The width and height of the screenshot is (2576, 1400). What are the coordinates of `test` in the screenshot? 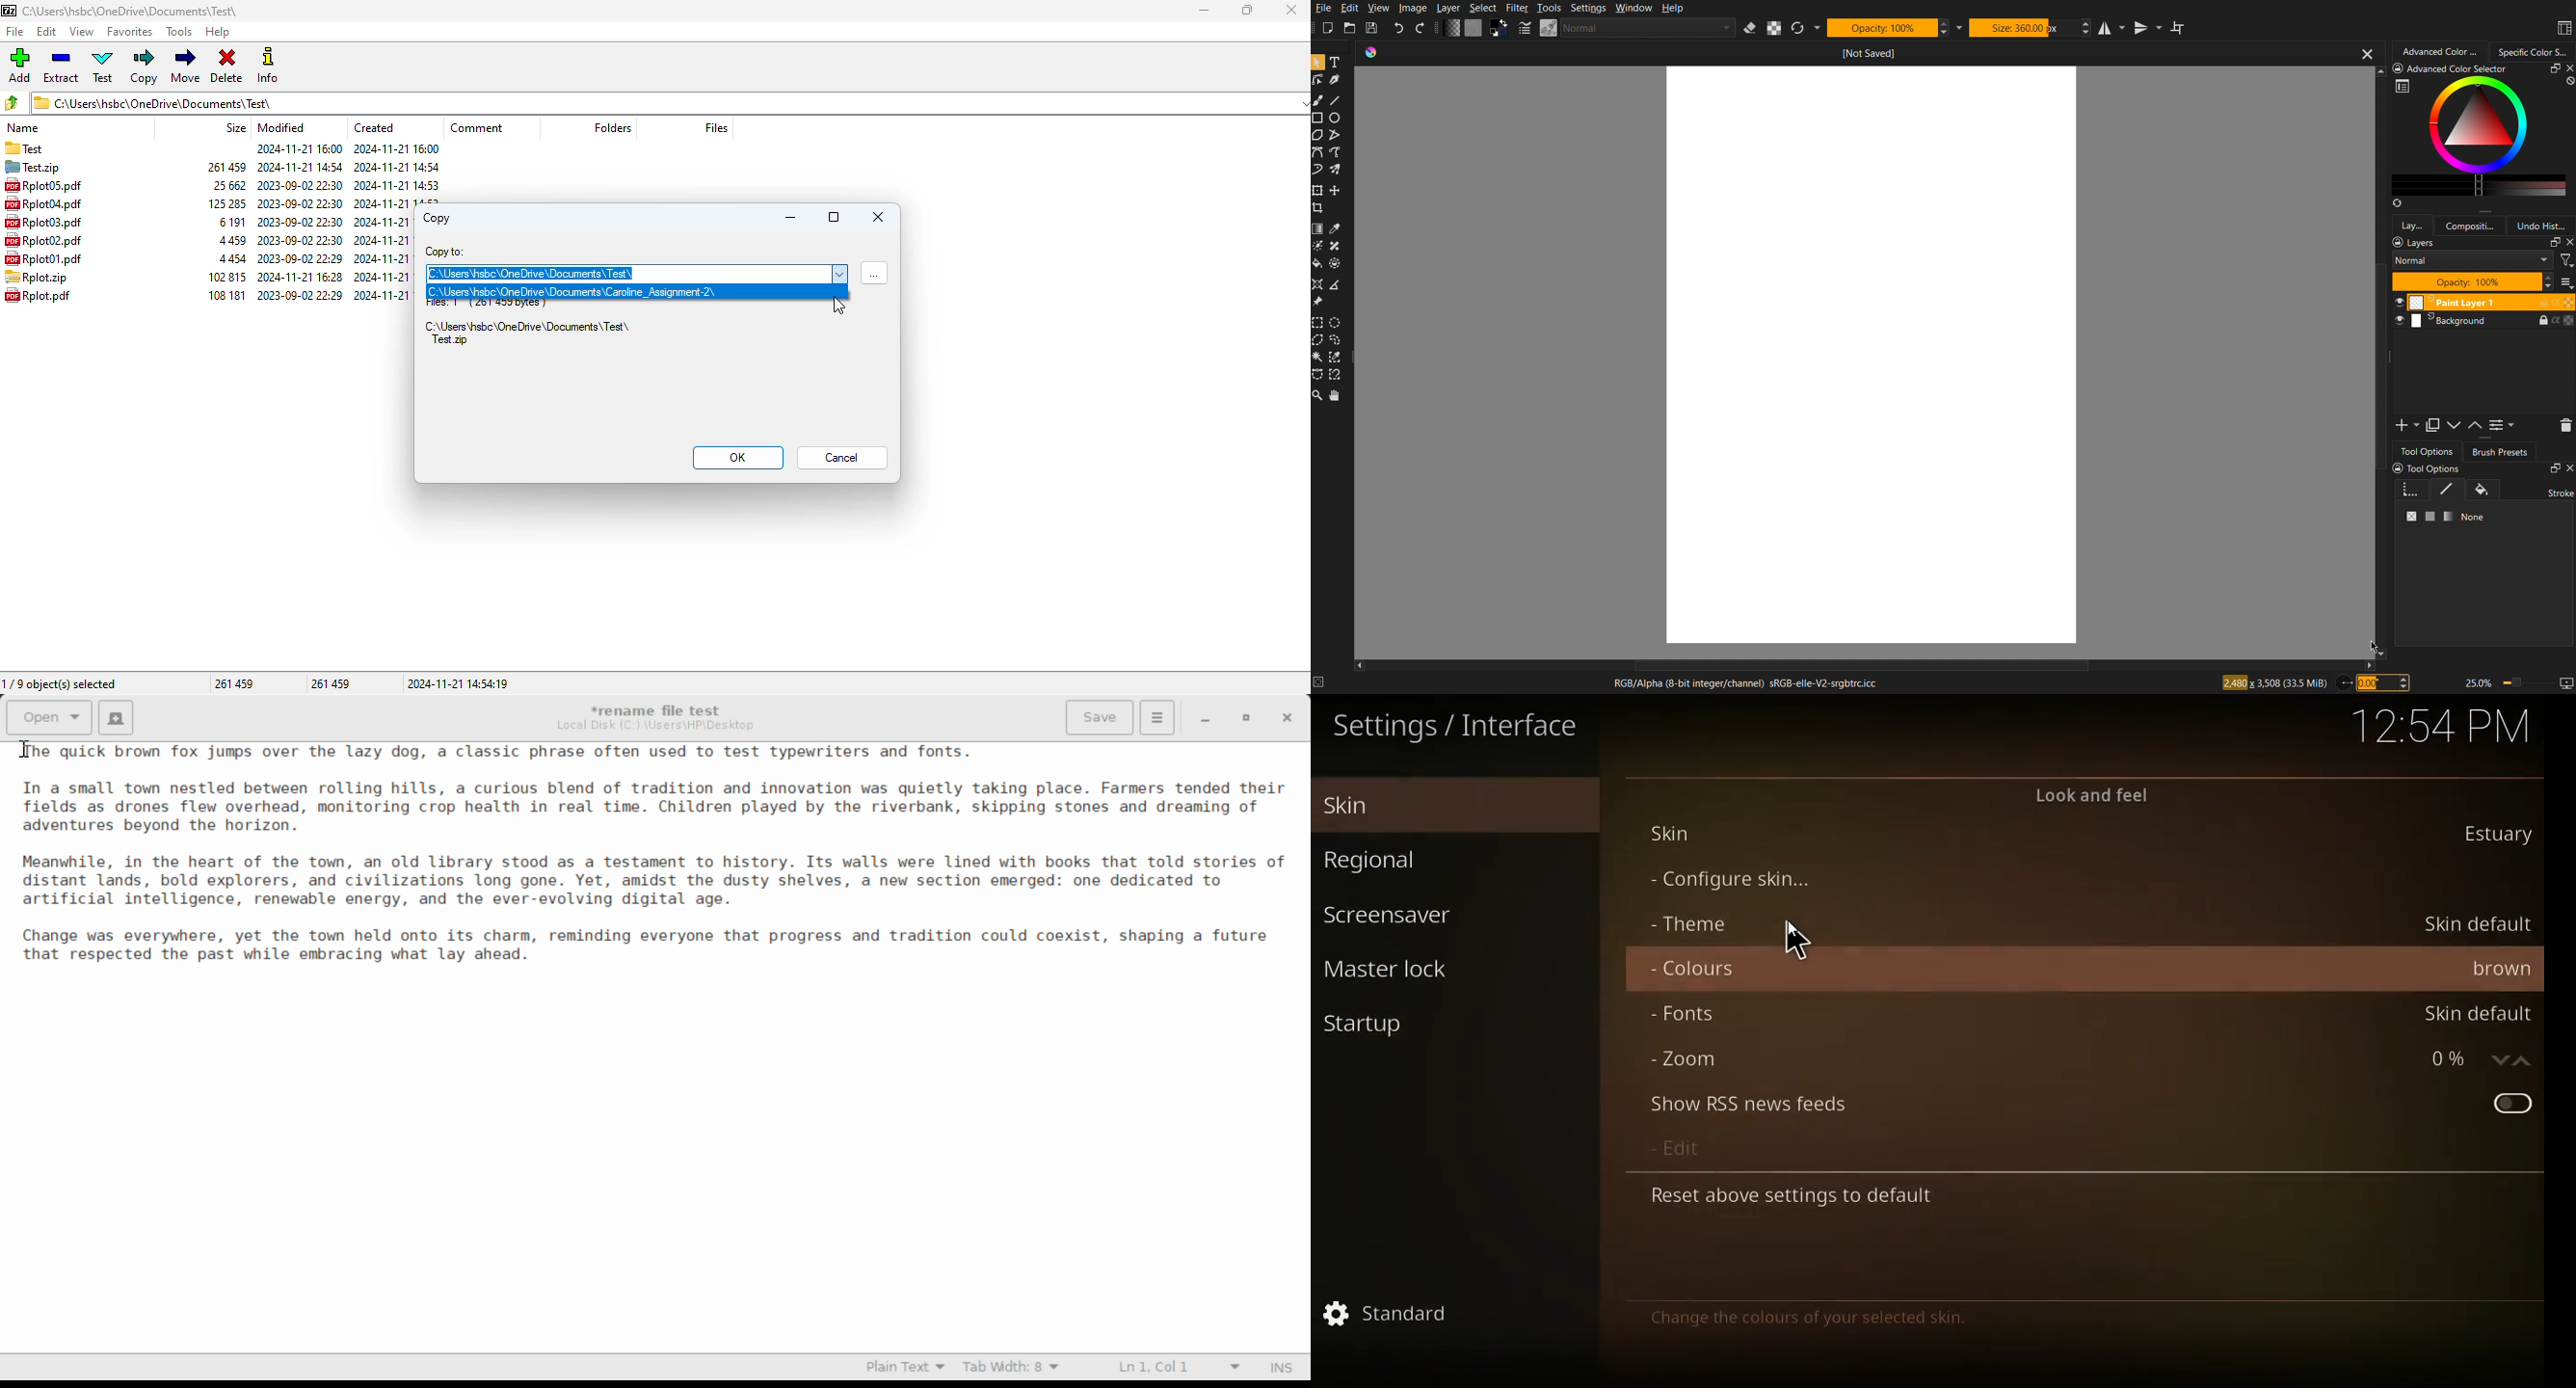 It's located at (103, 67).